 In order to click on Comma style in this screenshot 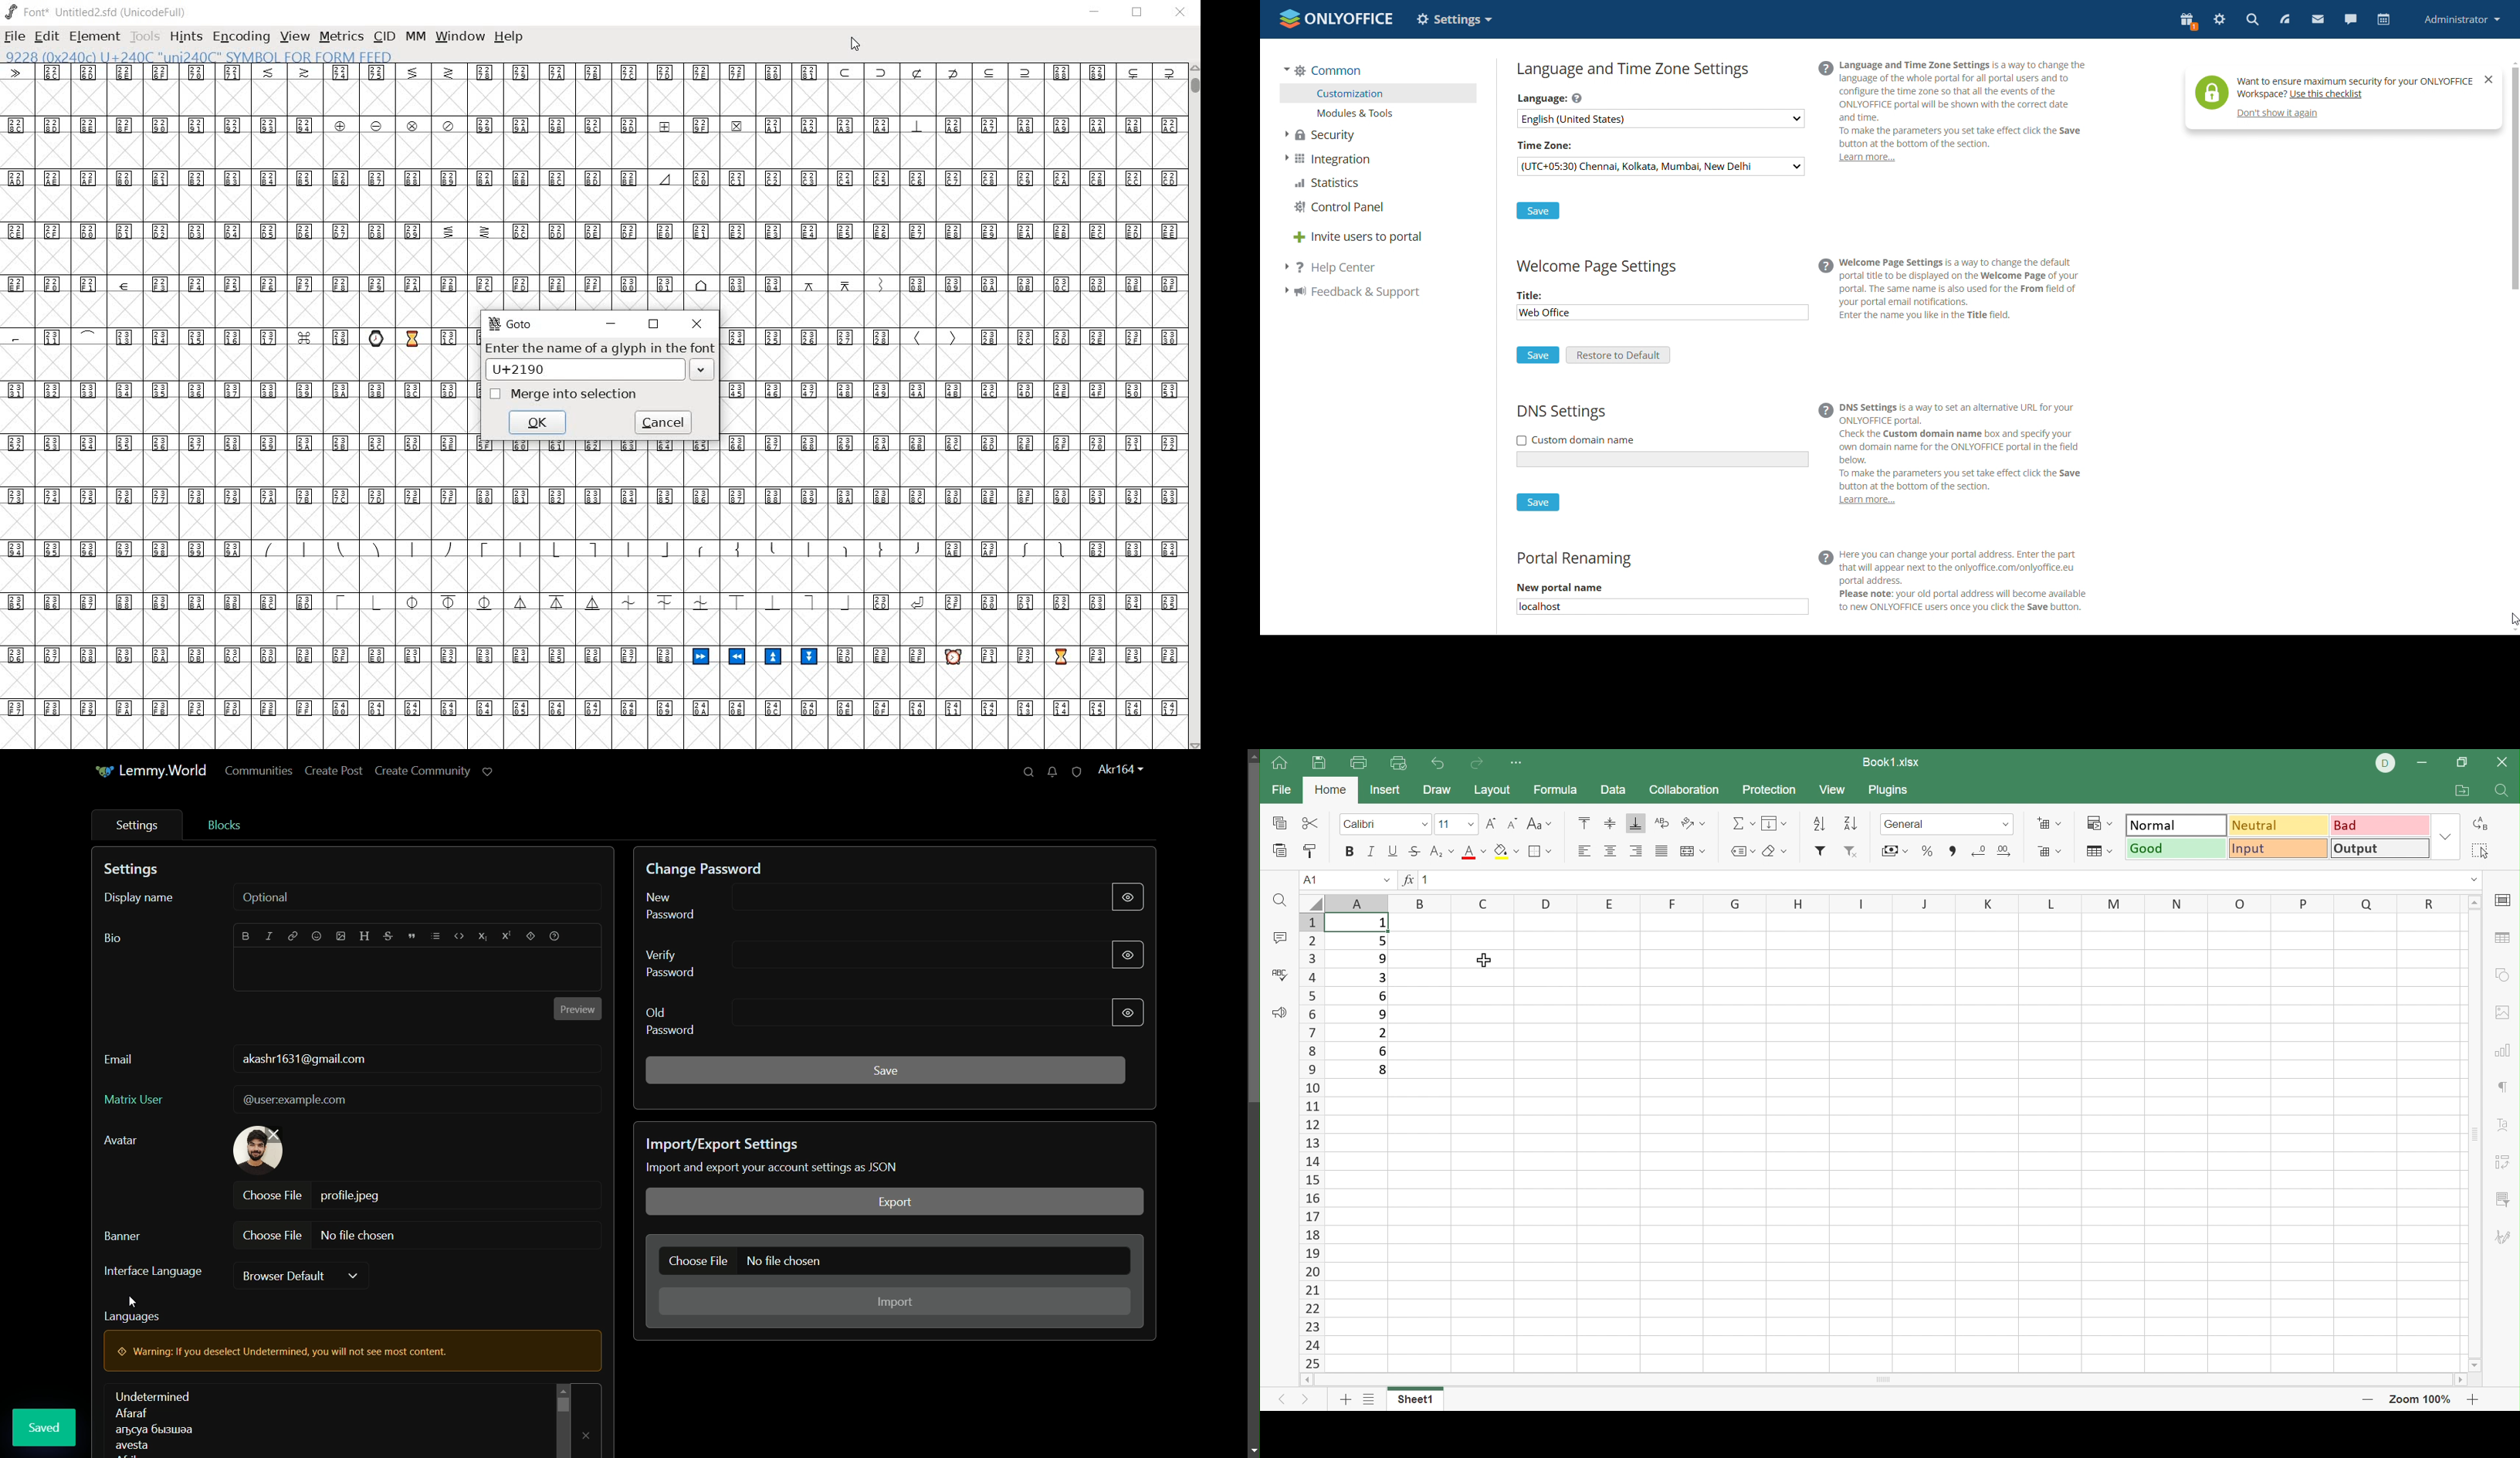, I will do `click(1952, 850)`.